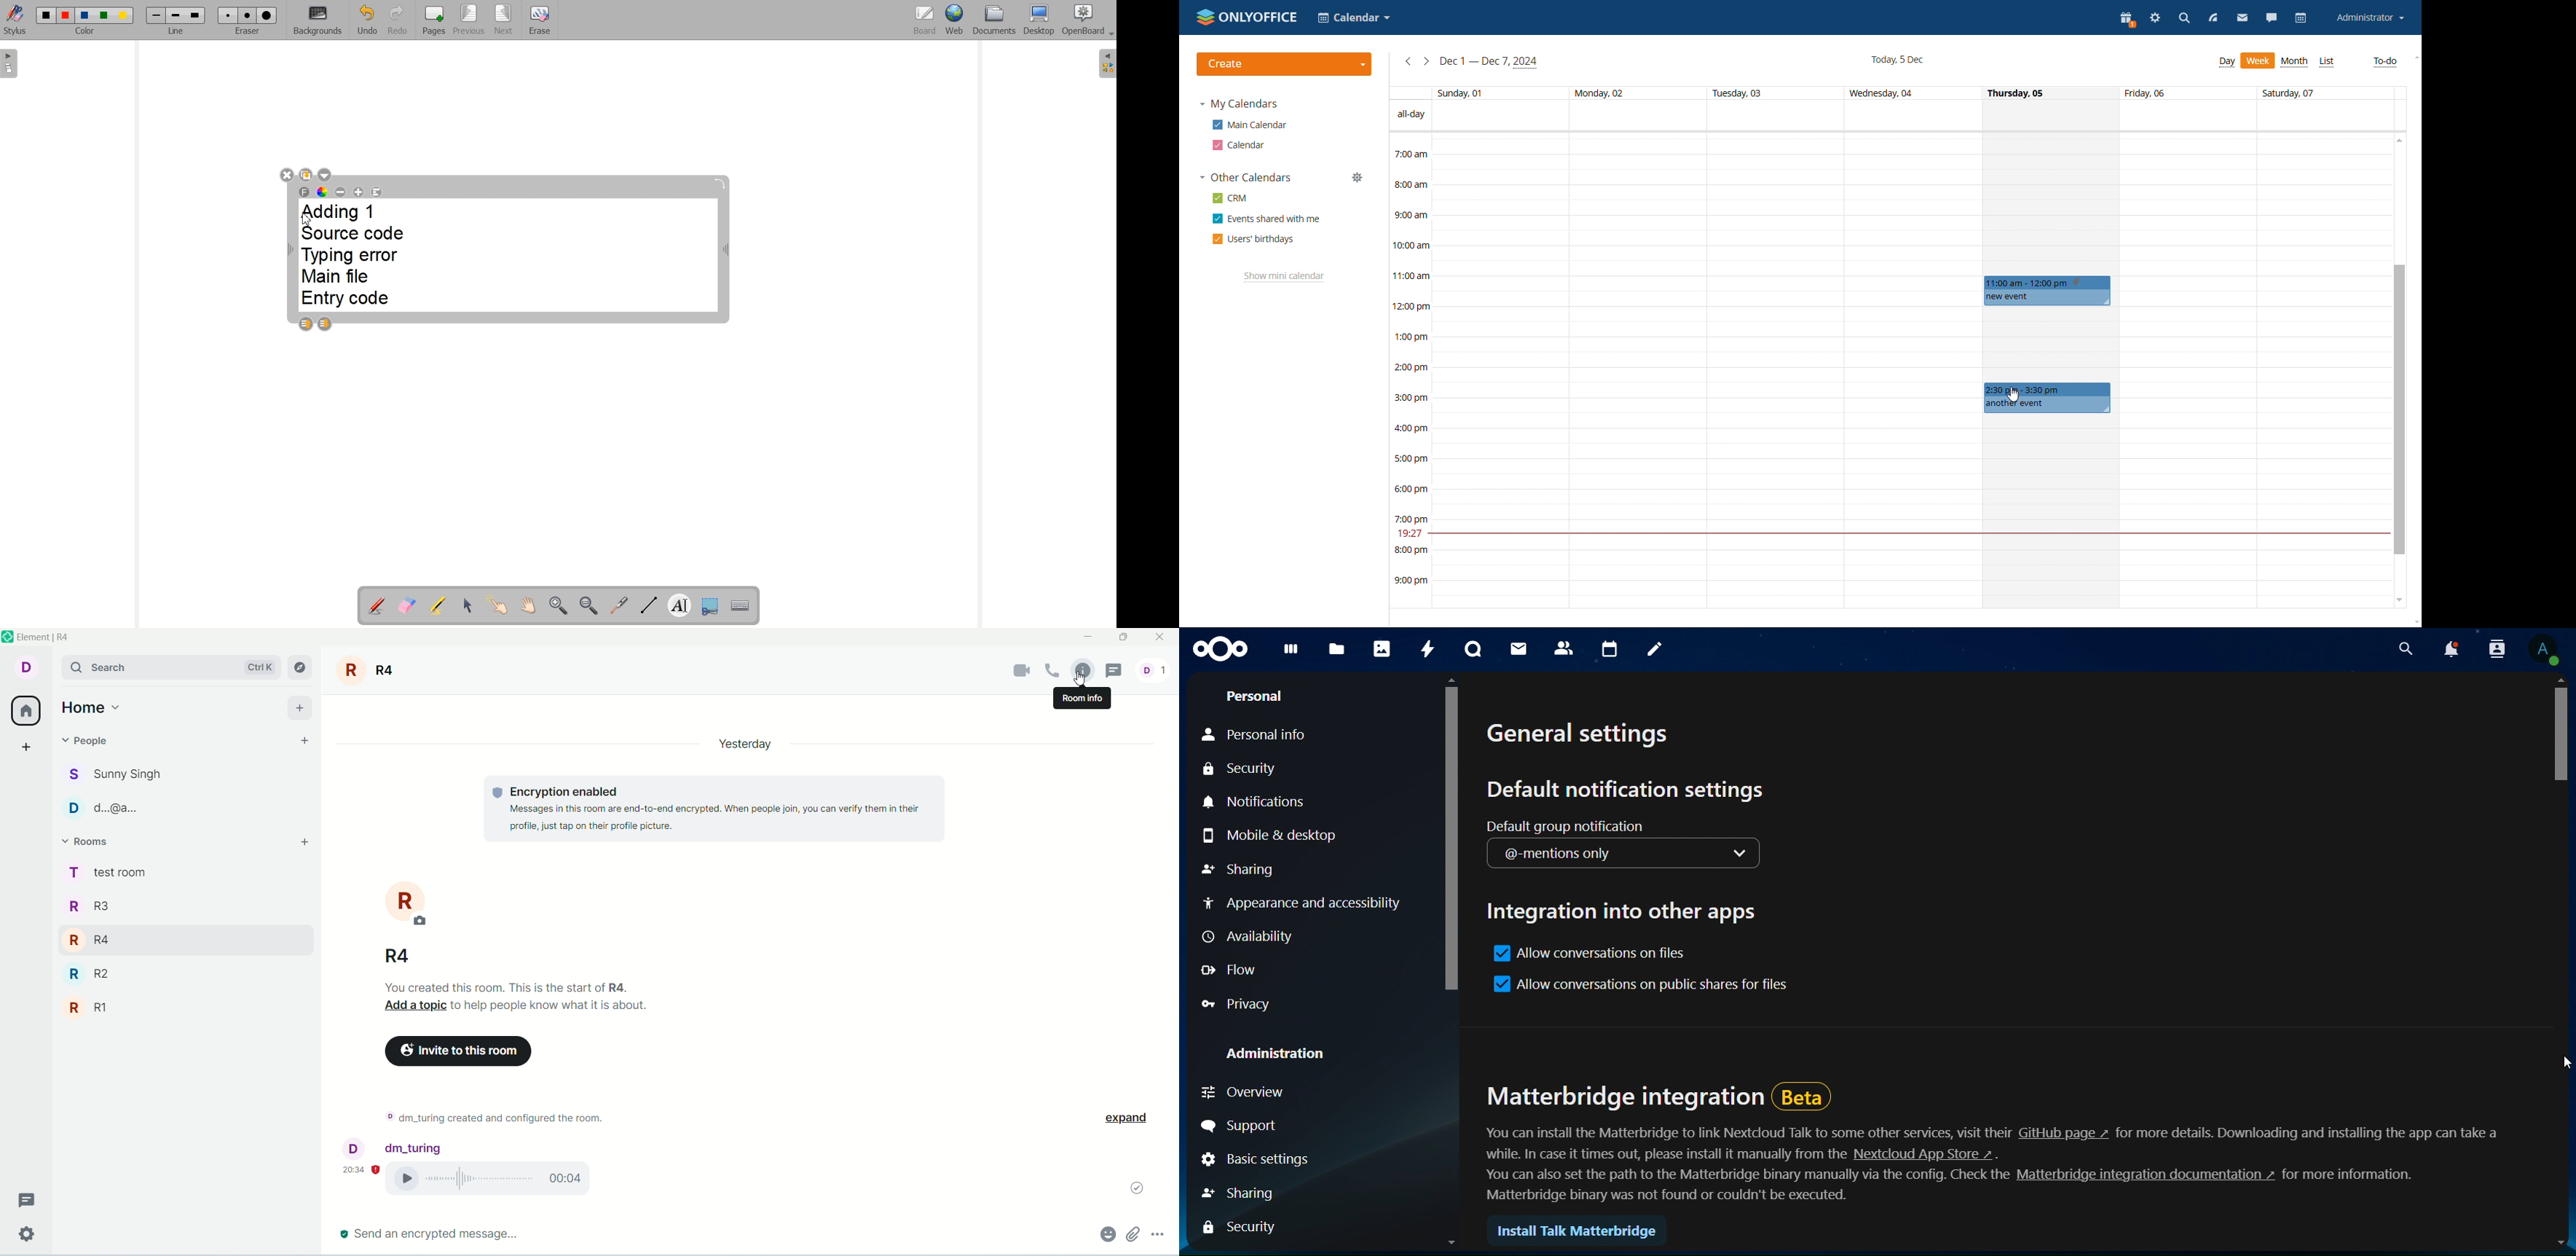 Image resolution: width=2576 pixels, height=1260 pixels. Describe the element at coordinates (557, 605) in the screenshot. I see `Zoom in` at that location.